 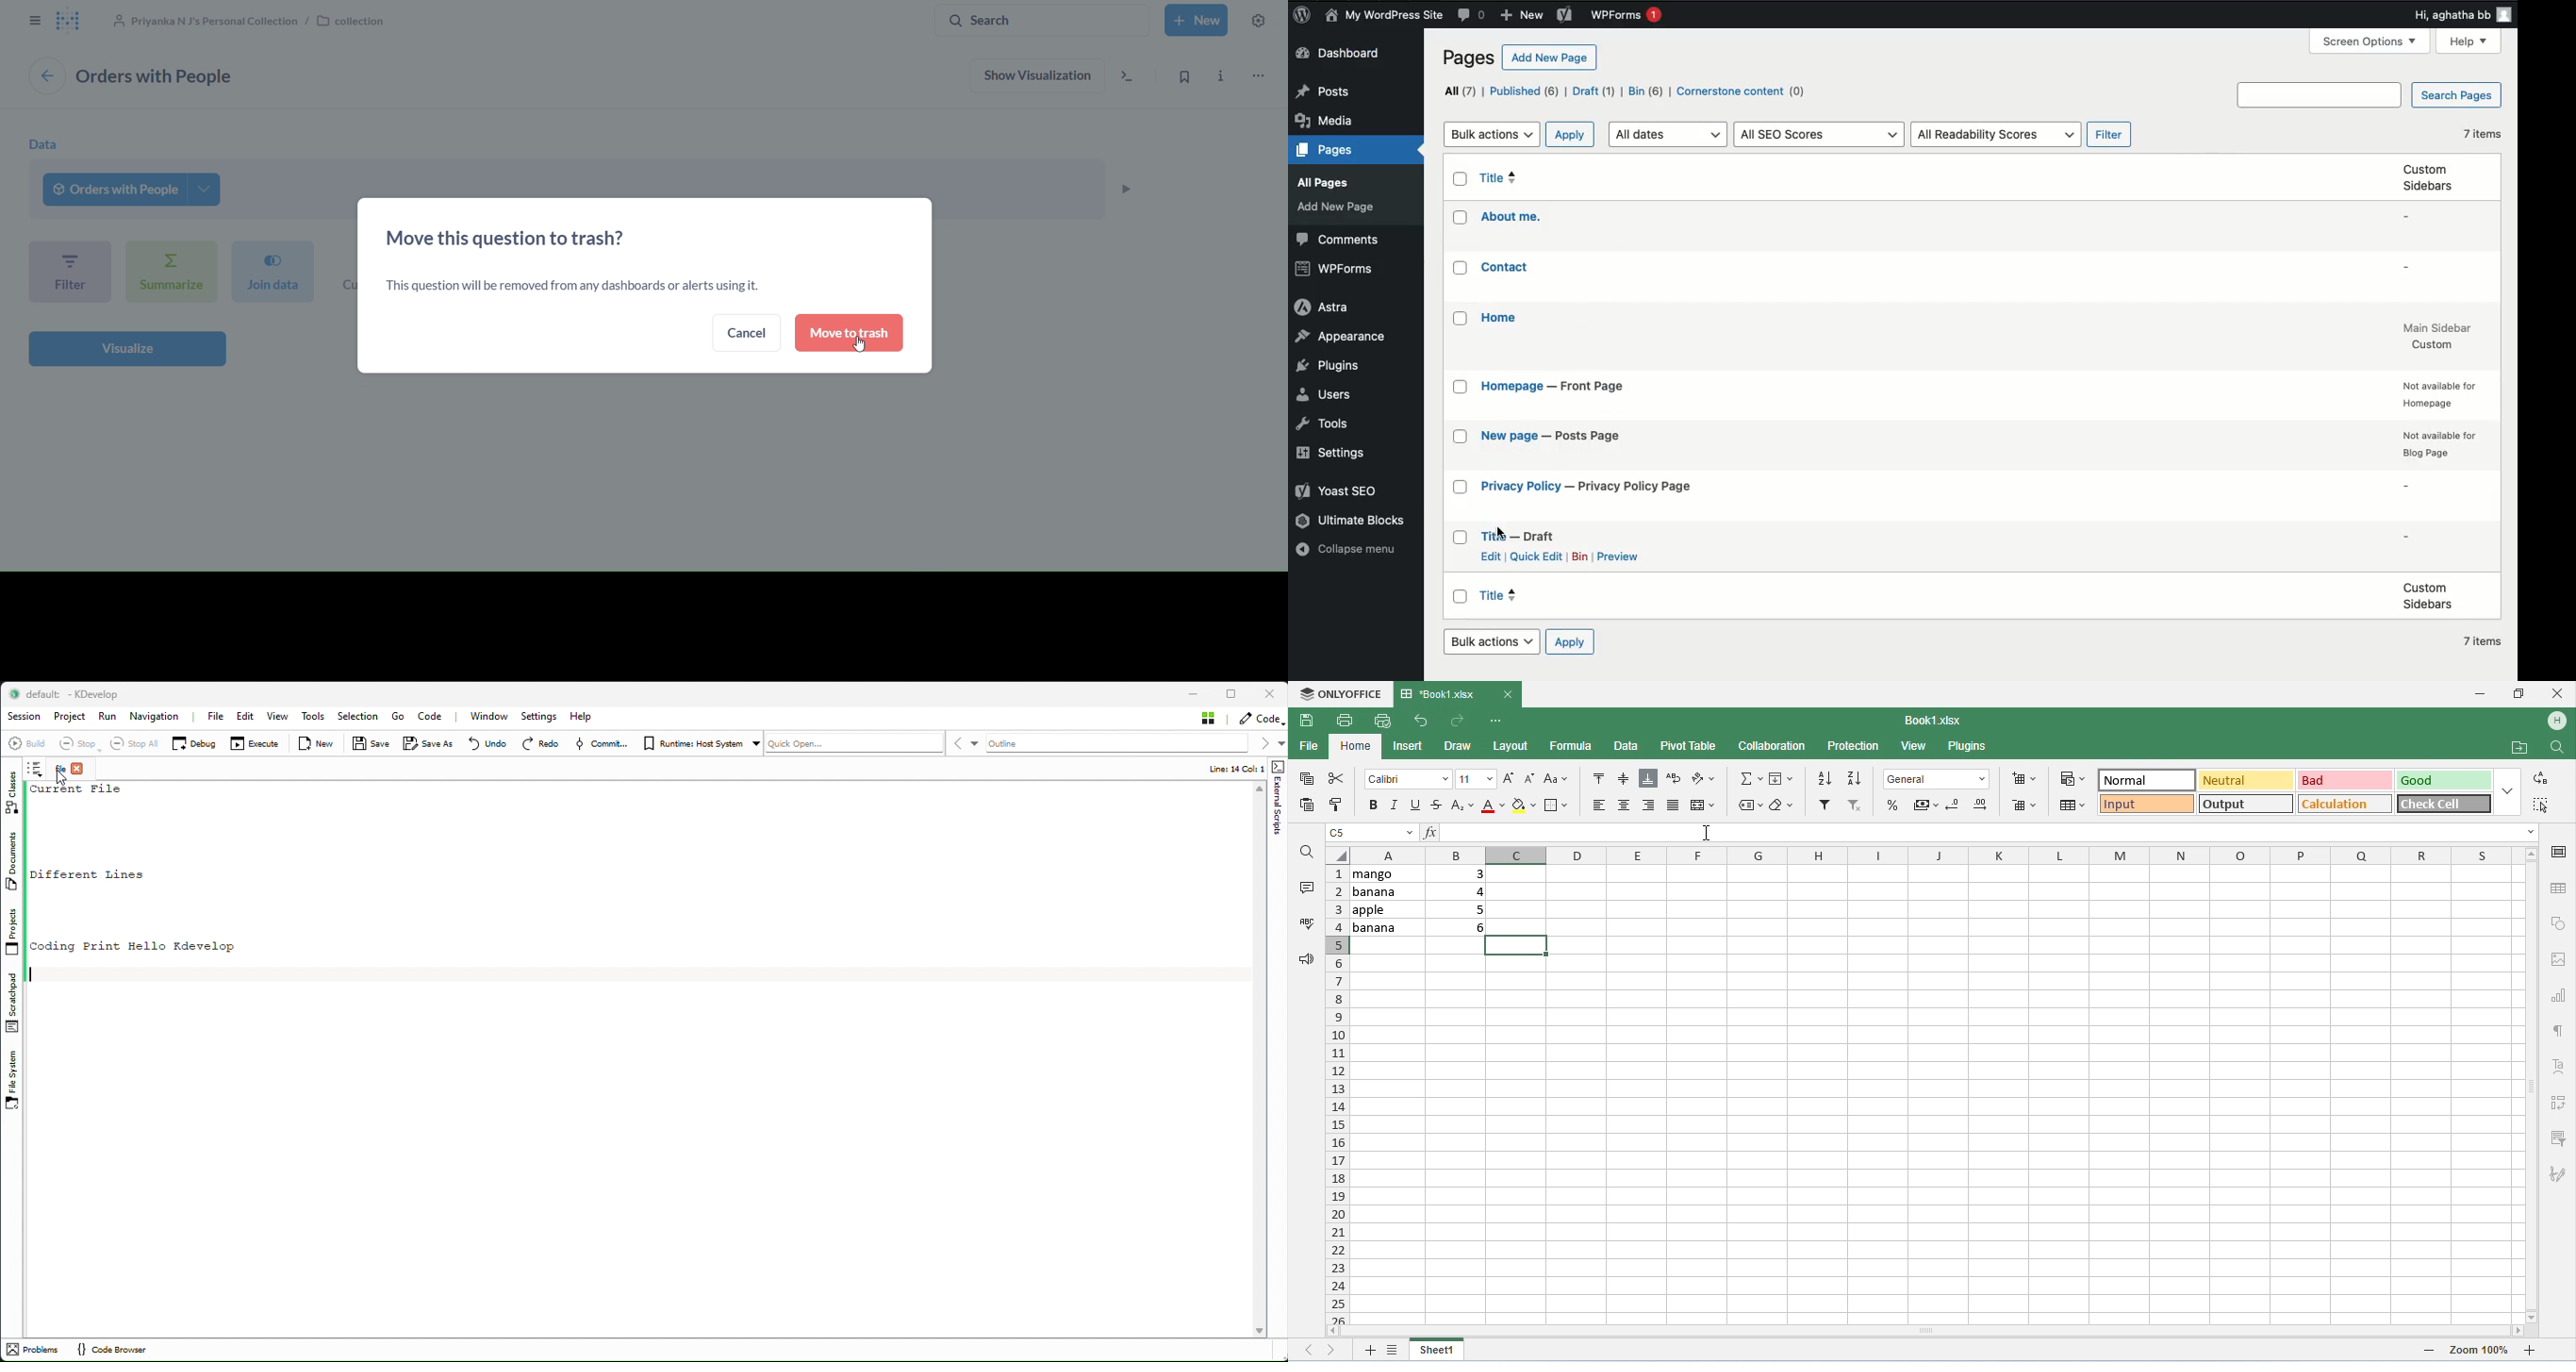 What do you see at coordinates (1308, 922) in the screenshot?
I see `spell checking` at bounding box center [1308, 922].